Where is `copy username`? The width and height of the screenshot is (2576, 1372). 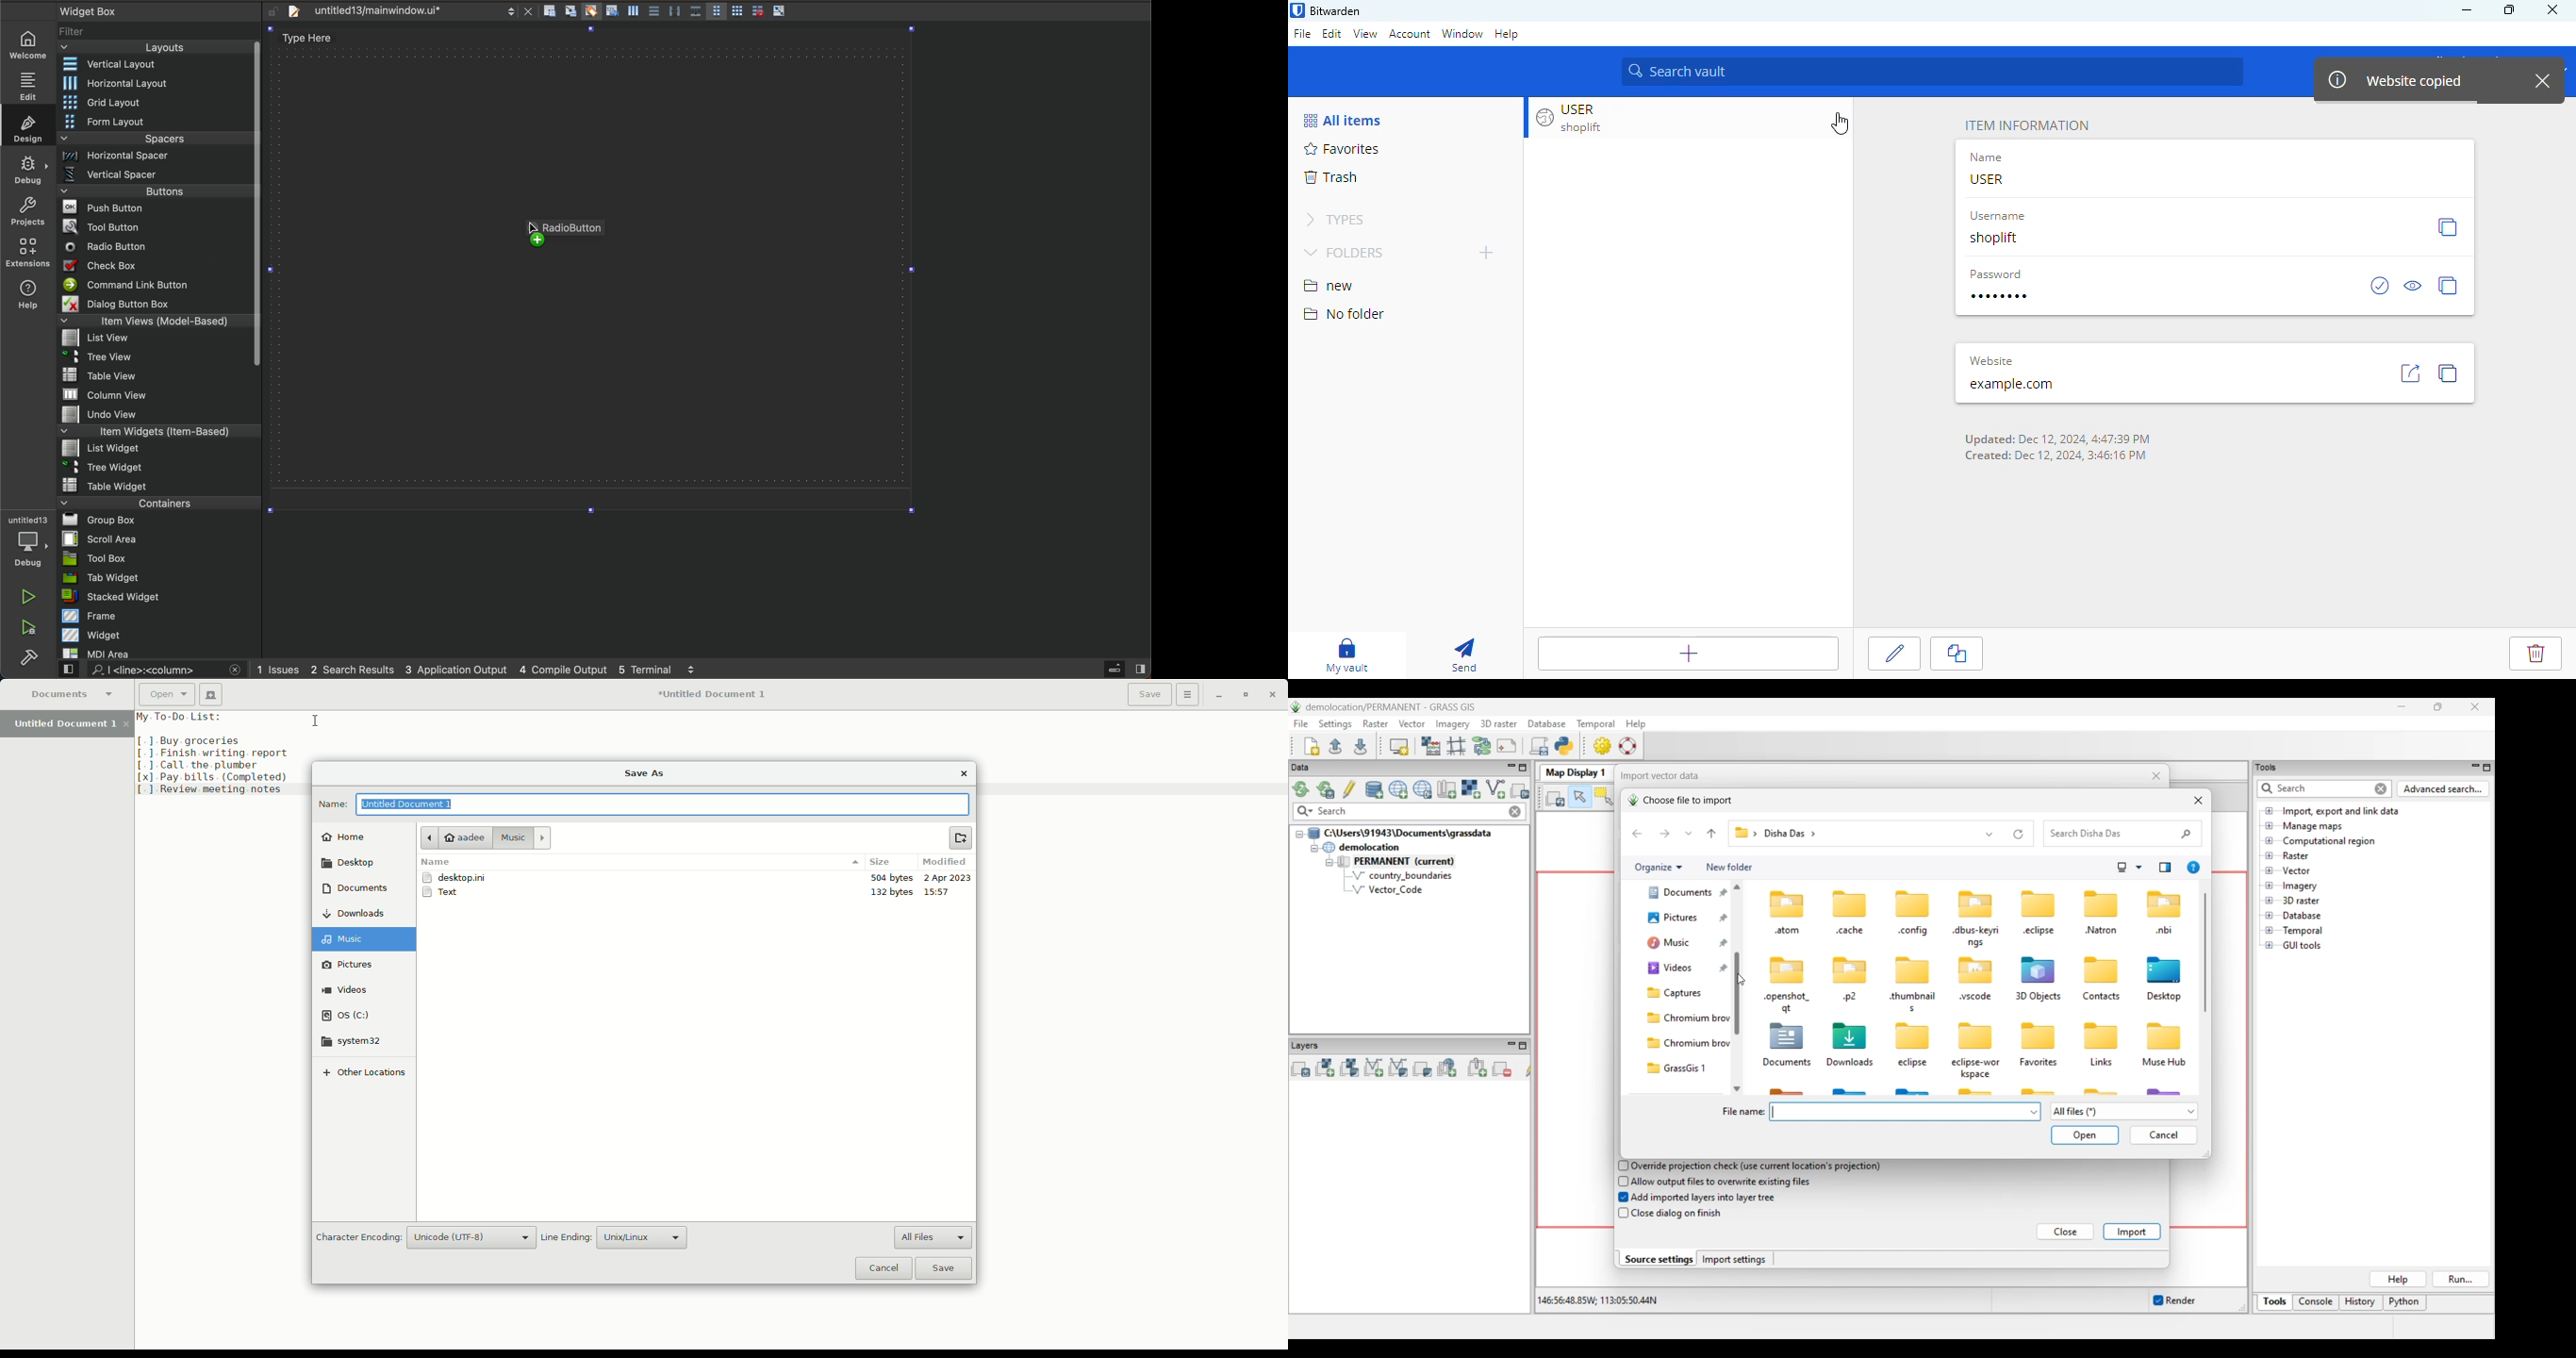 copy username is located at coordinates (2447, 226).